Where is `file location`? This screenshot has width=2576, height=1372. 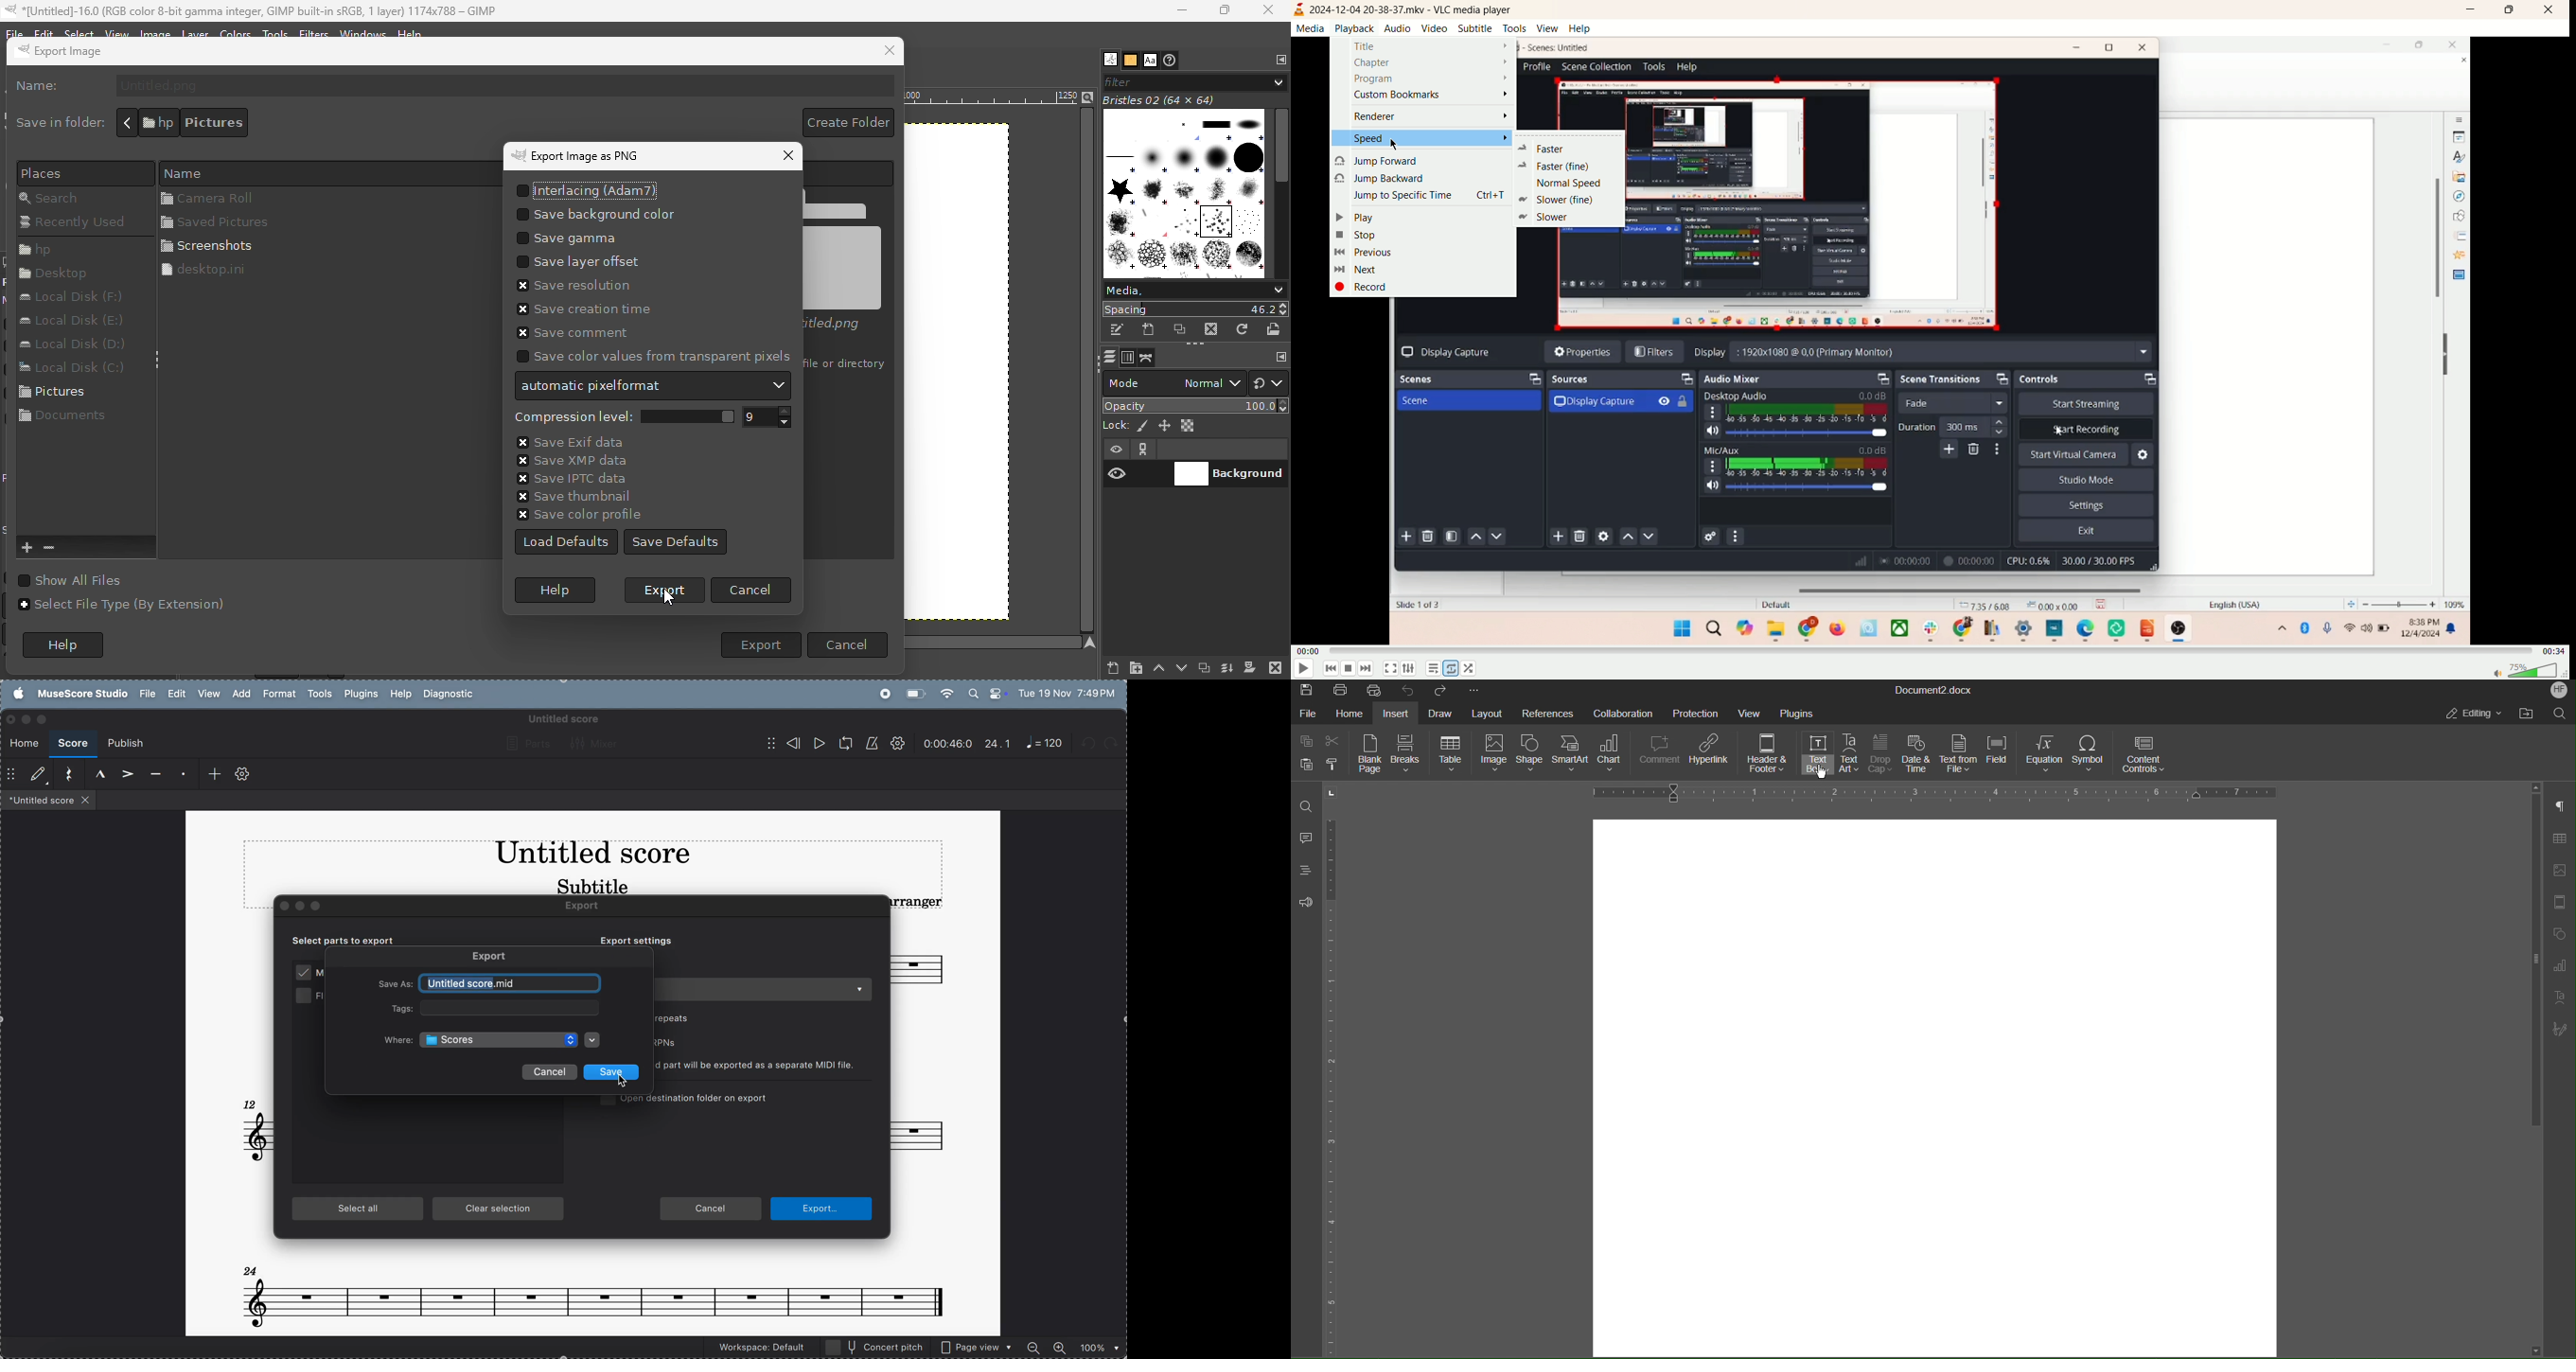 file location is located at coordinates (500, 1040).